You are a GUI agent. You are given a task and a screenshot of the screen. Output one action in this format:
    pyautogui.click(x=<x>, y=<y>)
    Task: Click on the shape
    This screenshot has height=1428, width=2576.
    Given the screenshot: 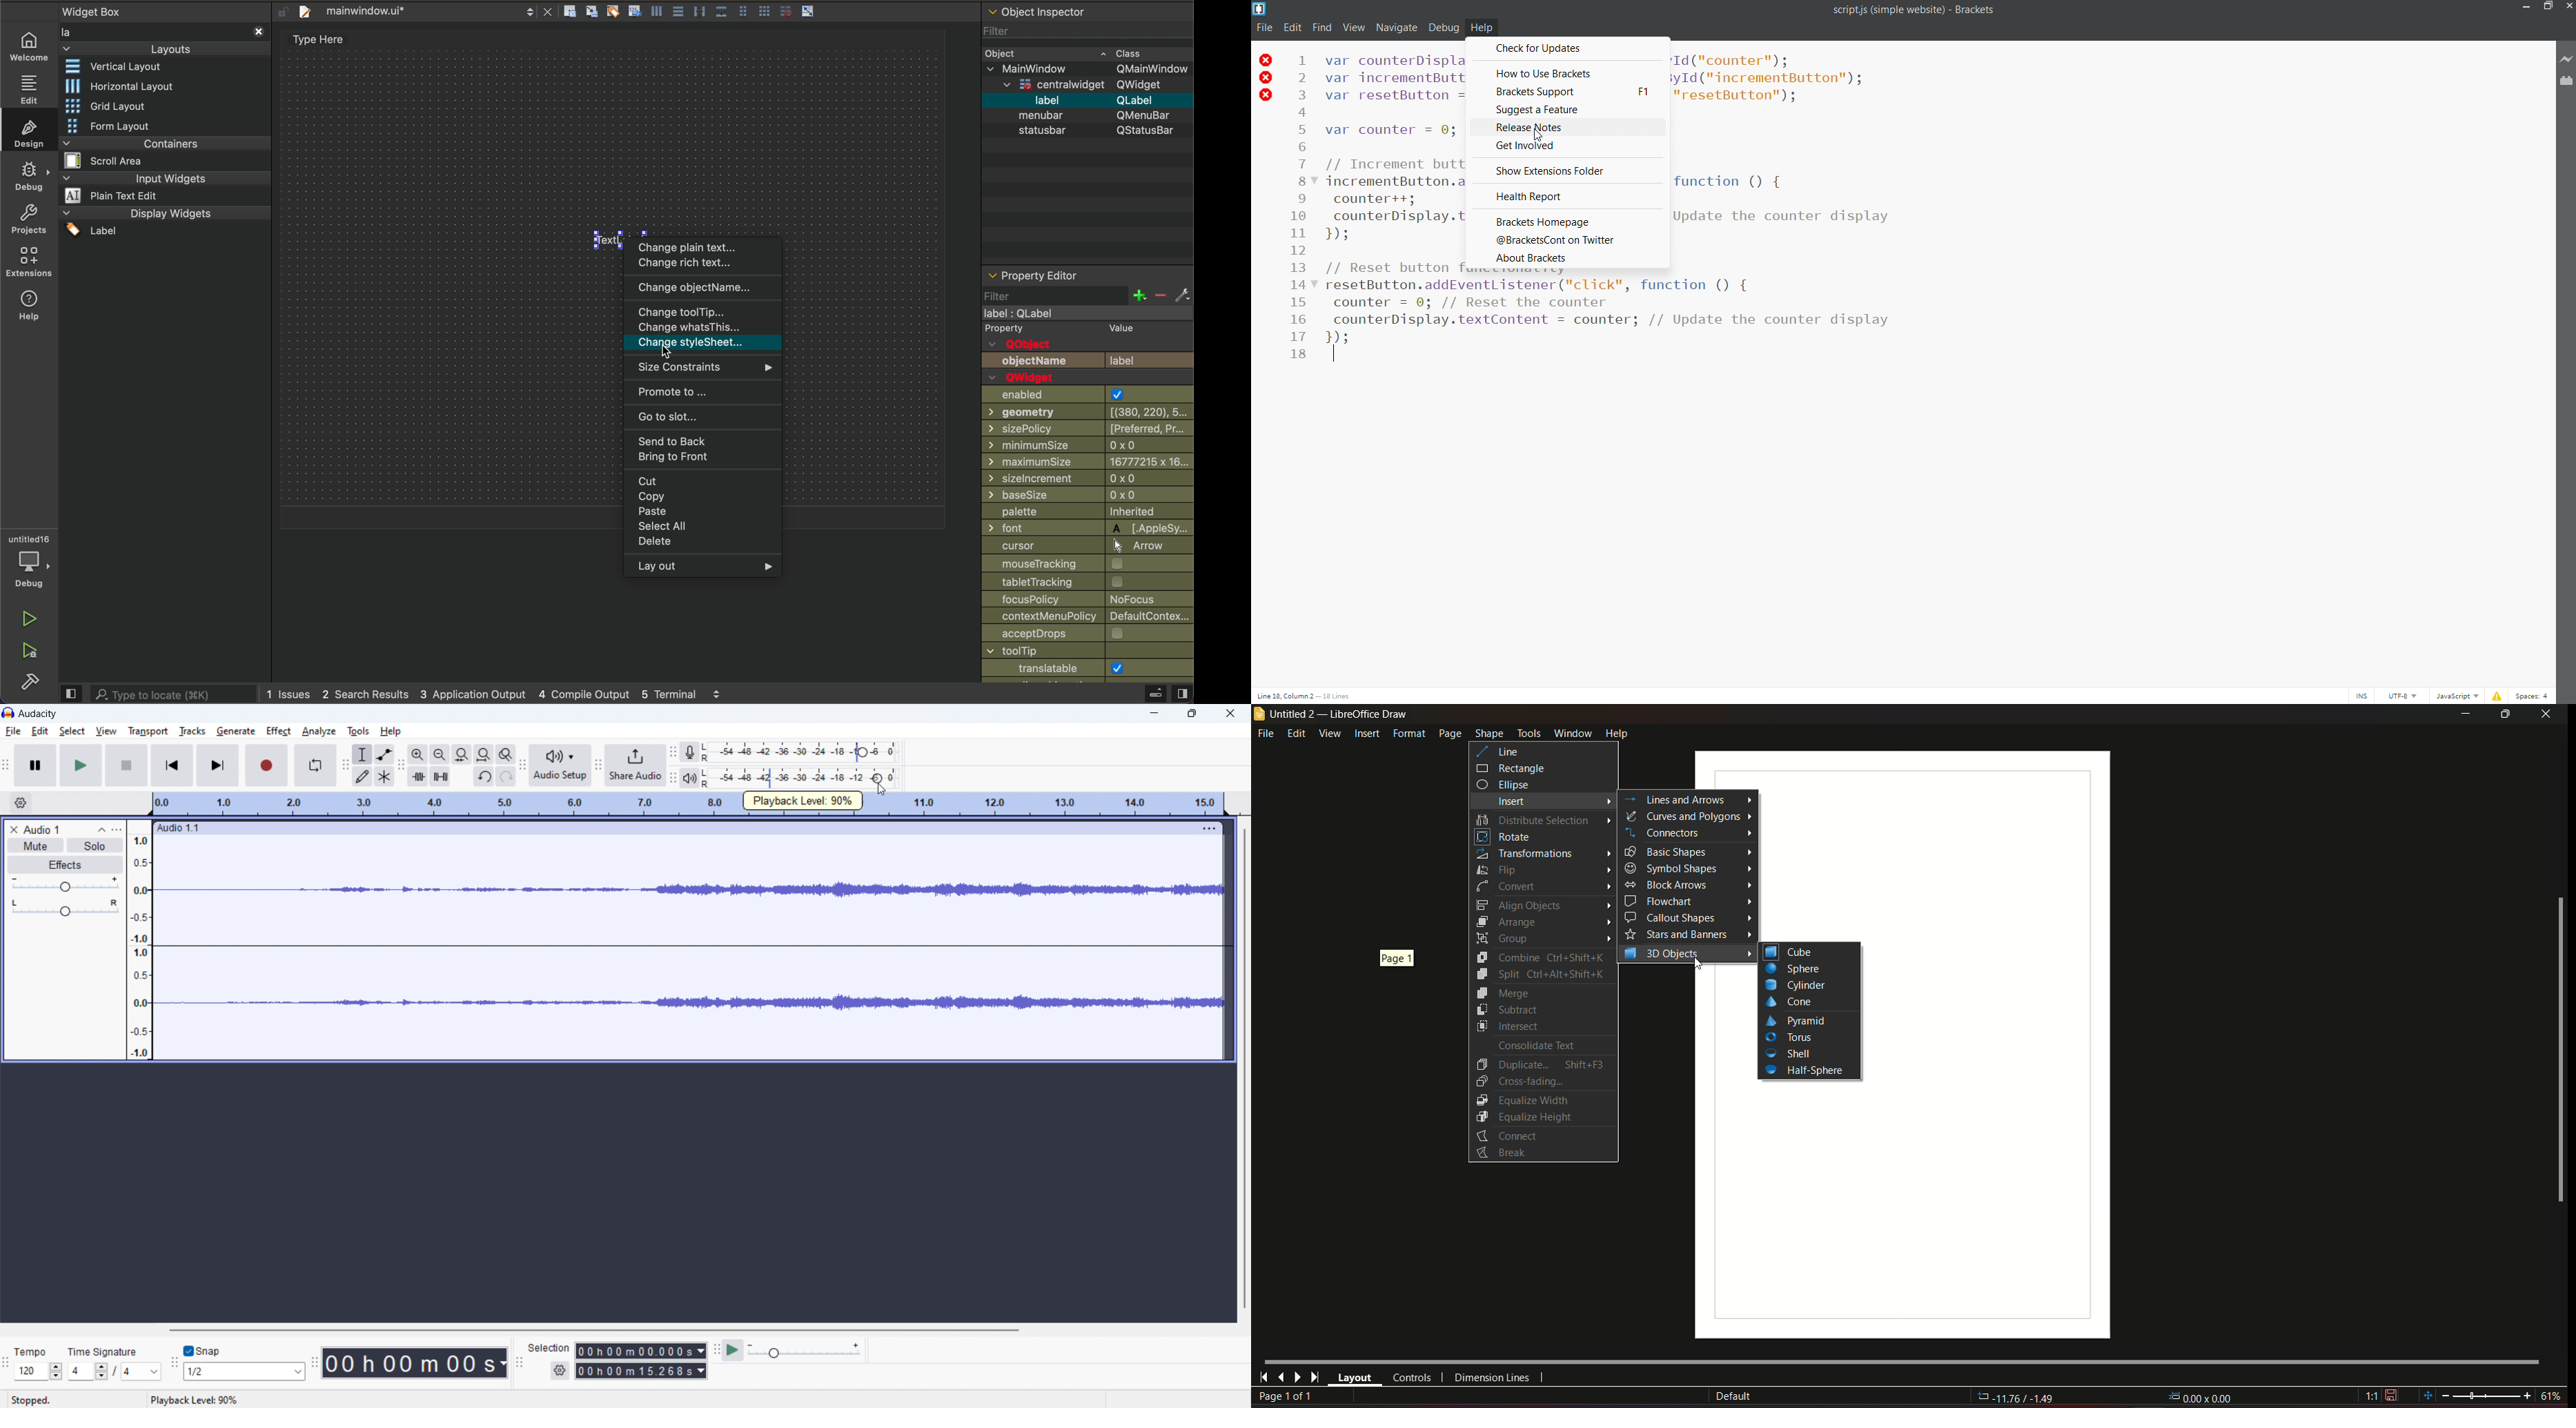 What is the action you would take?
    pyautogui.click(x=1488, y=731)
    